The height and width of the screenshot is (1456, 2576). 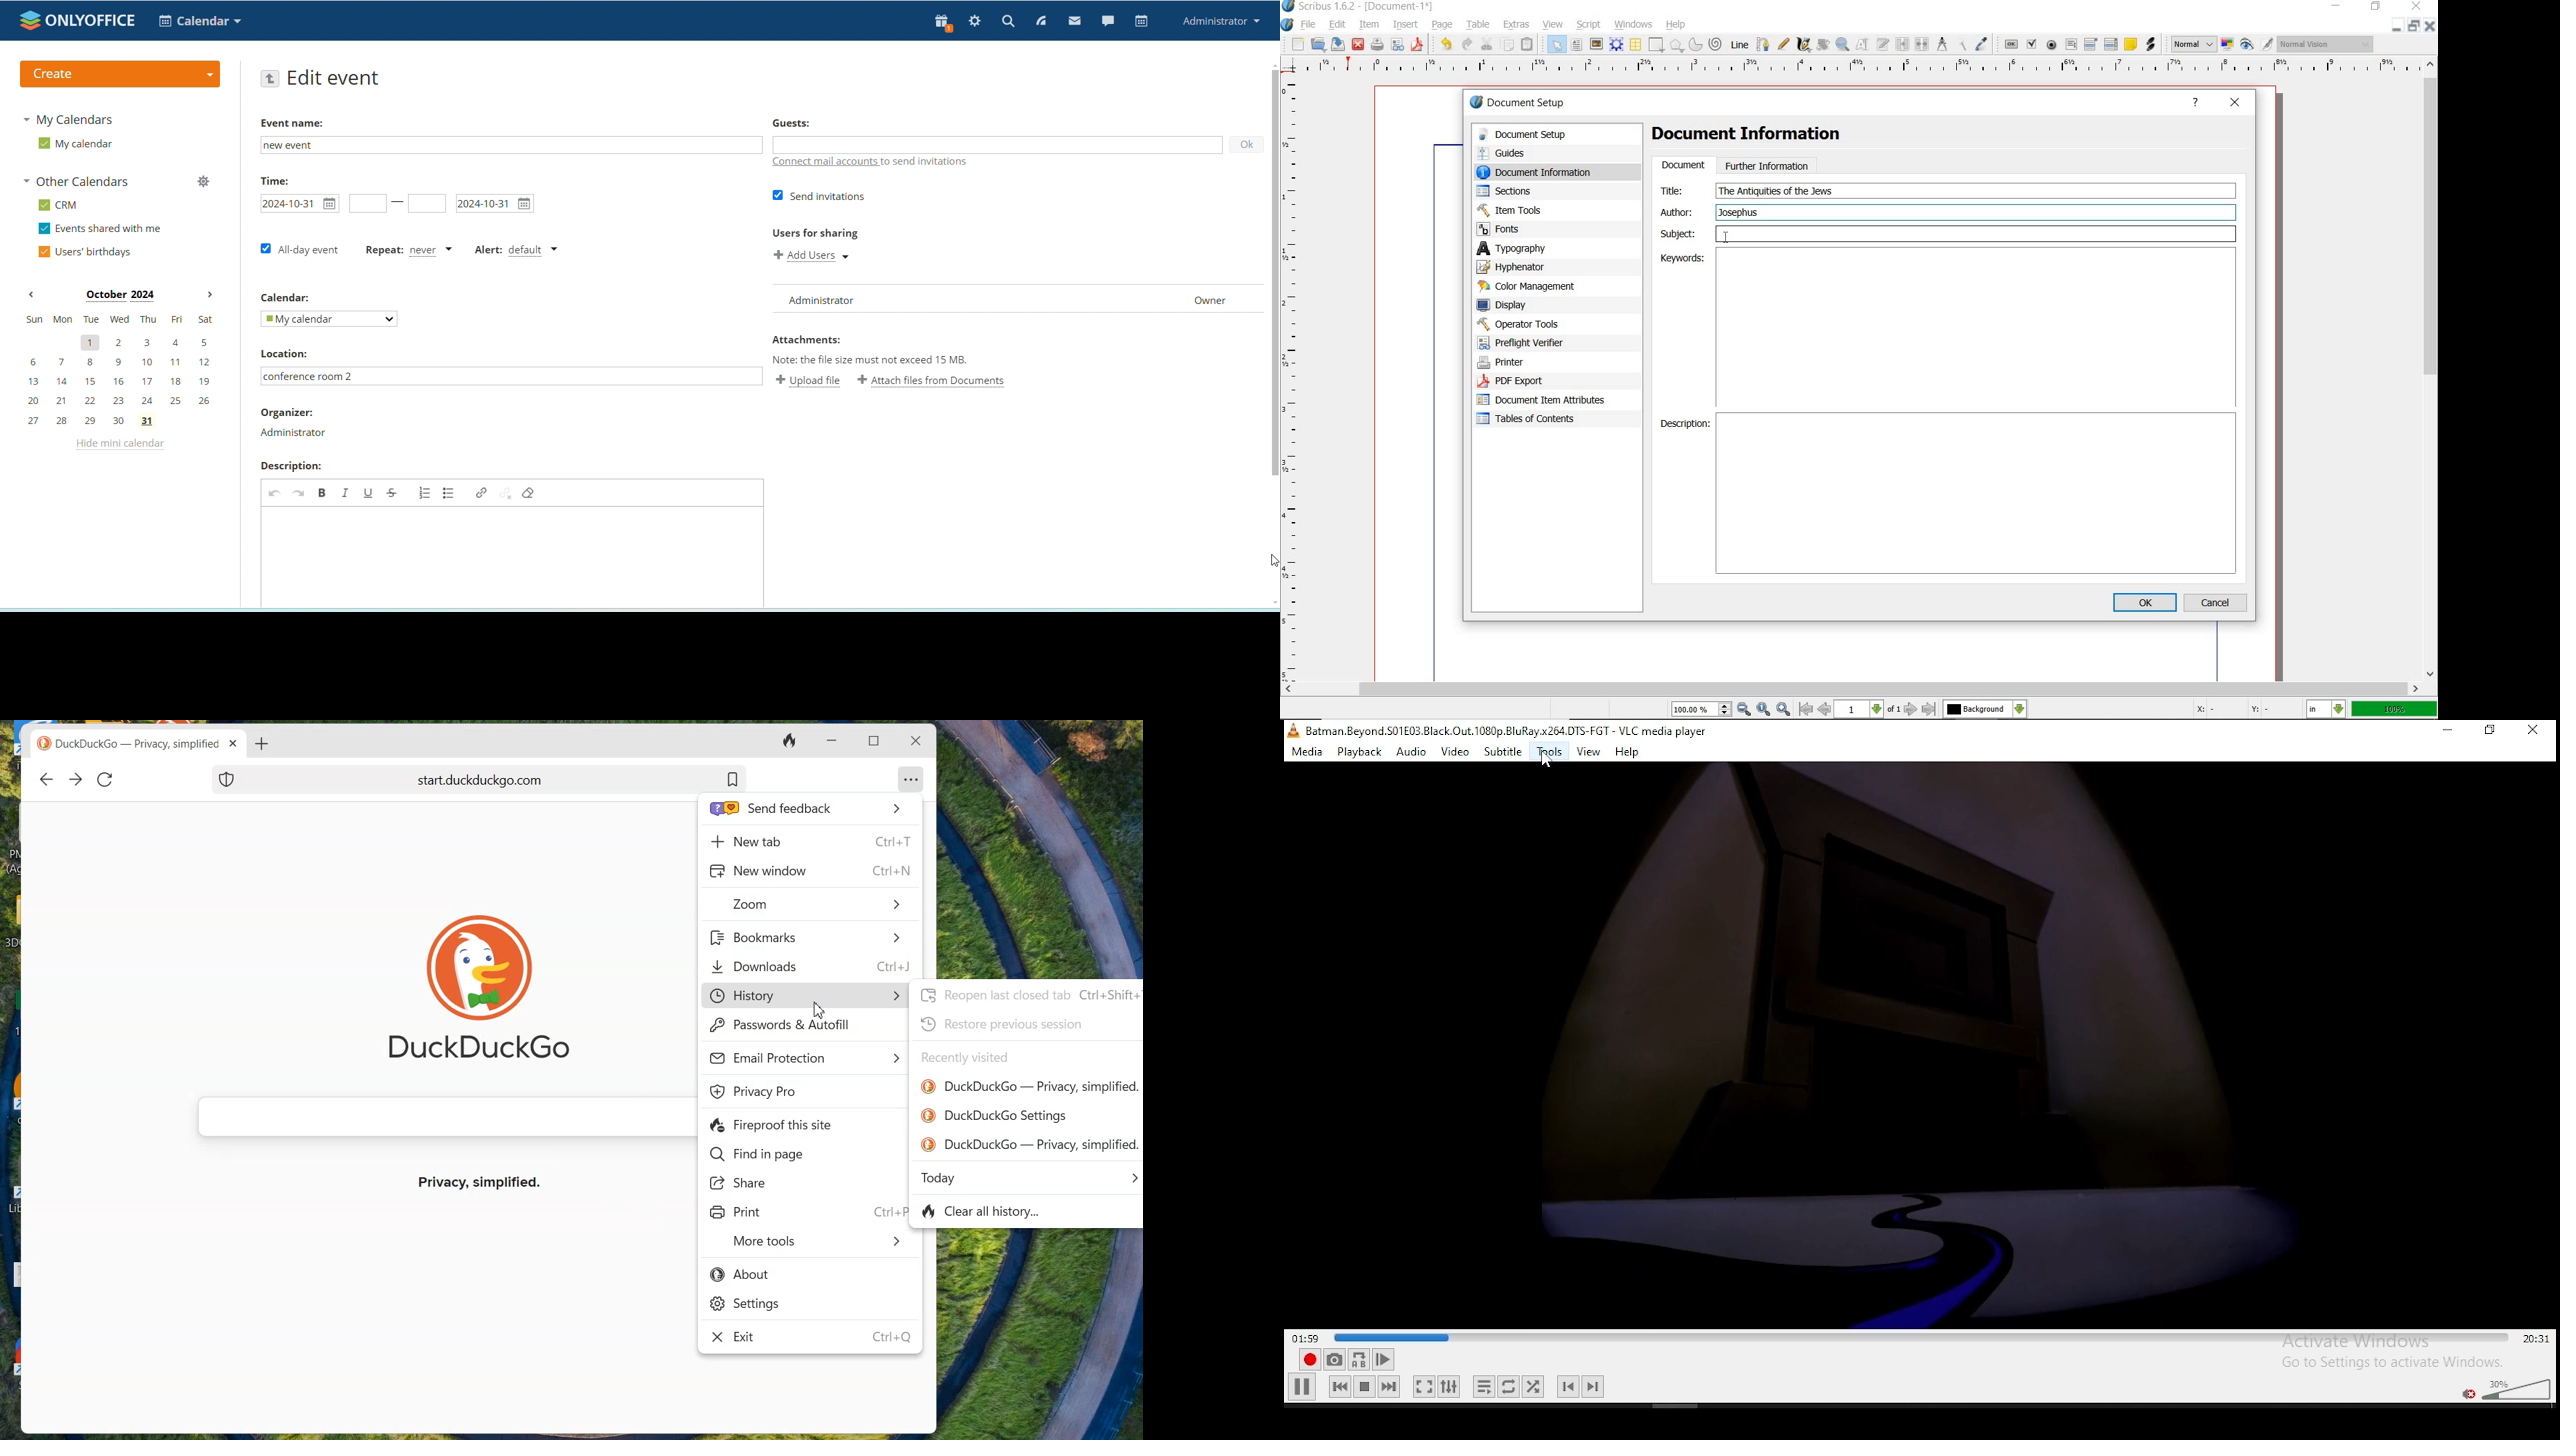 I want to click on view, so click(x=1552, y=24).